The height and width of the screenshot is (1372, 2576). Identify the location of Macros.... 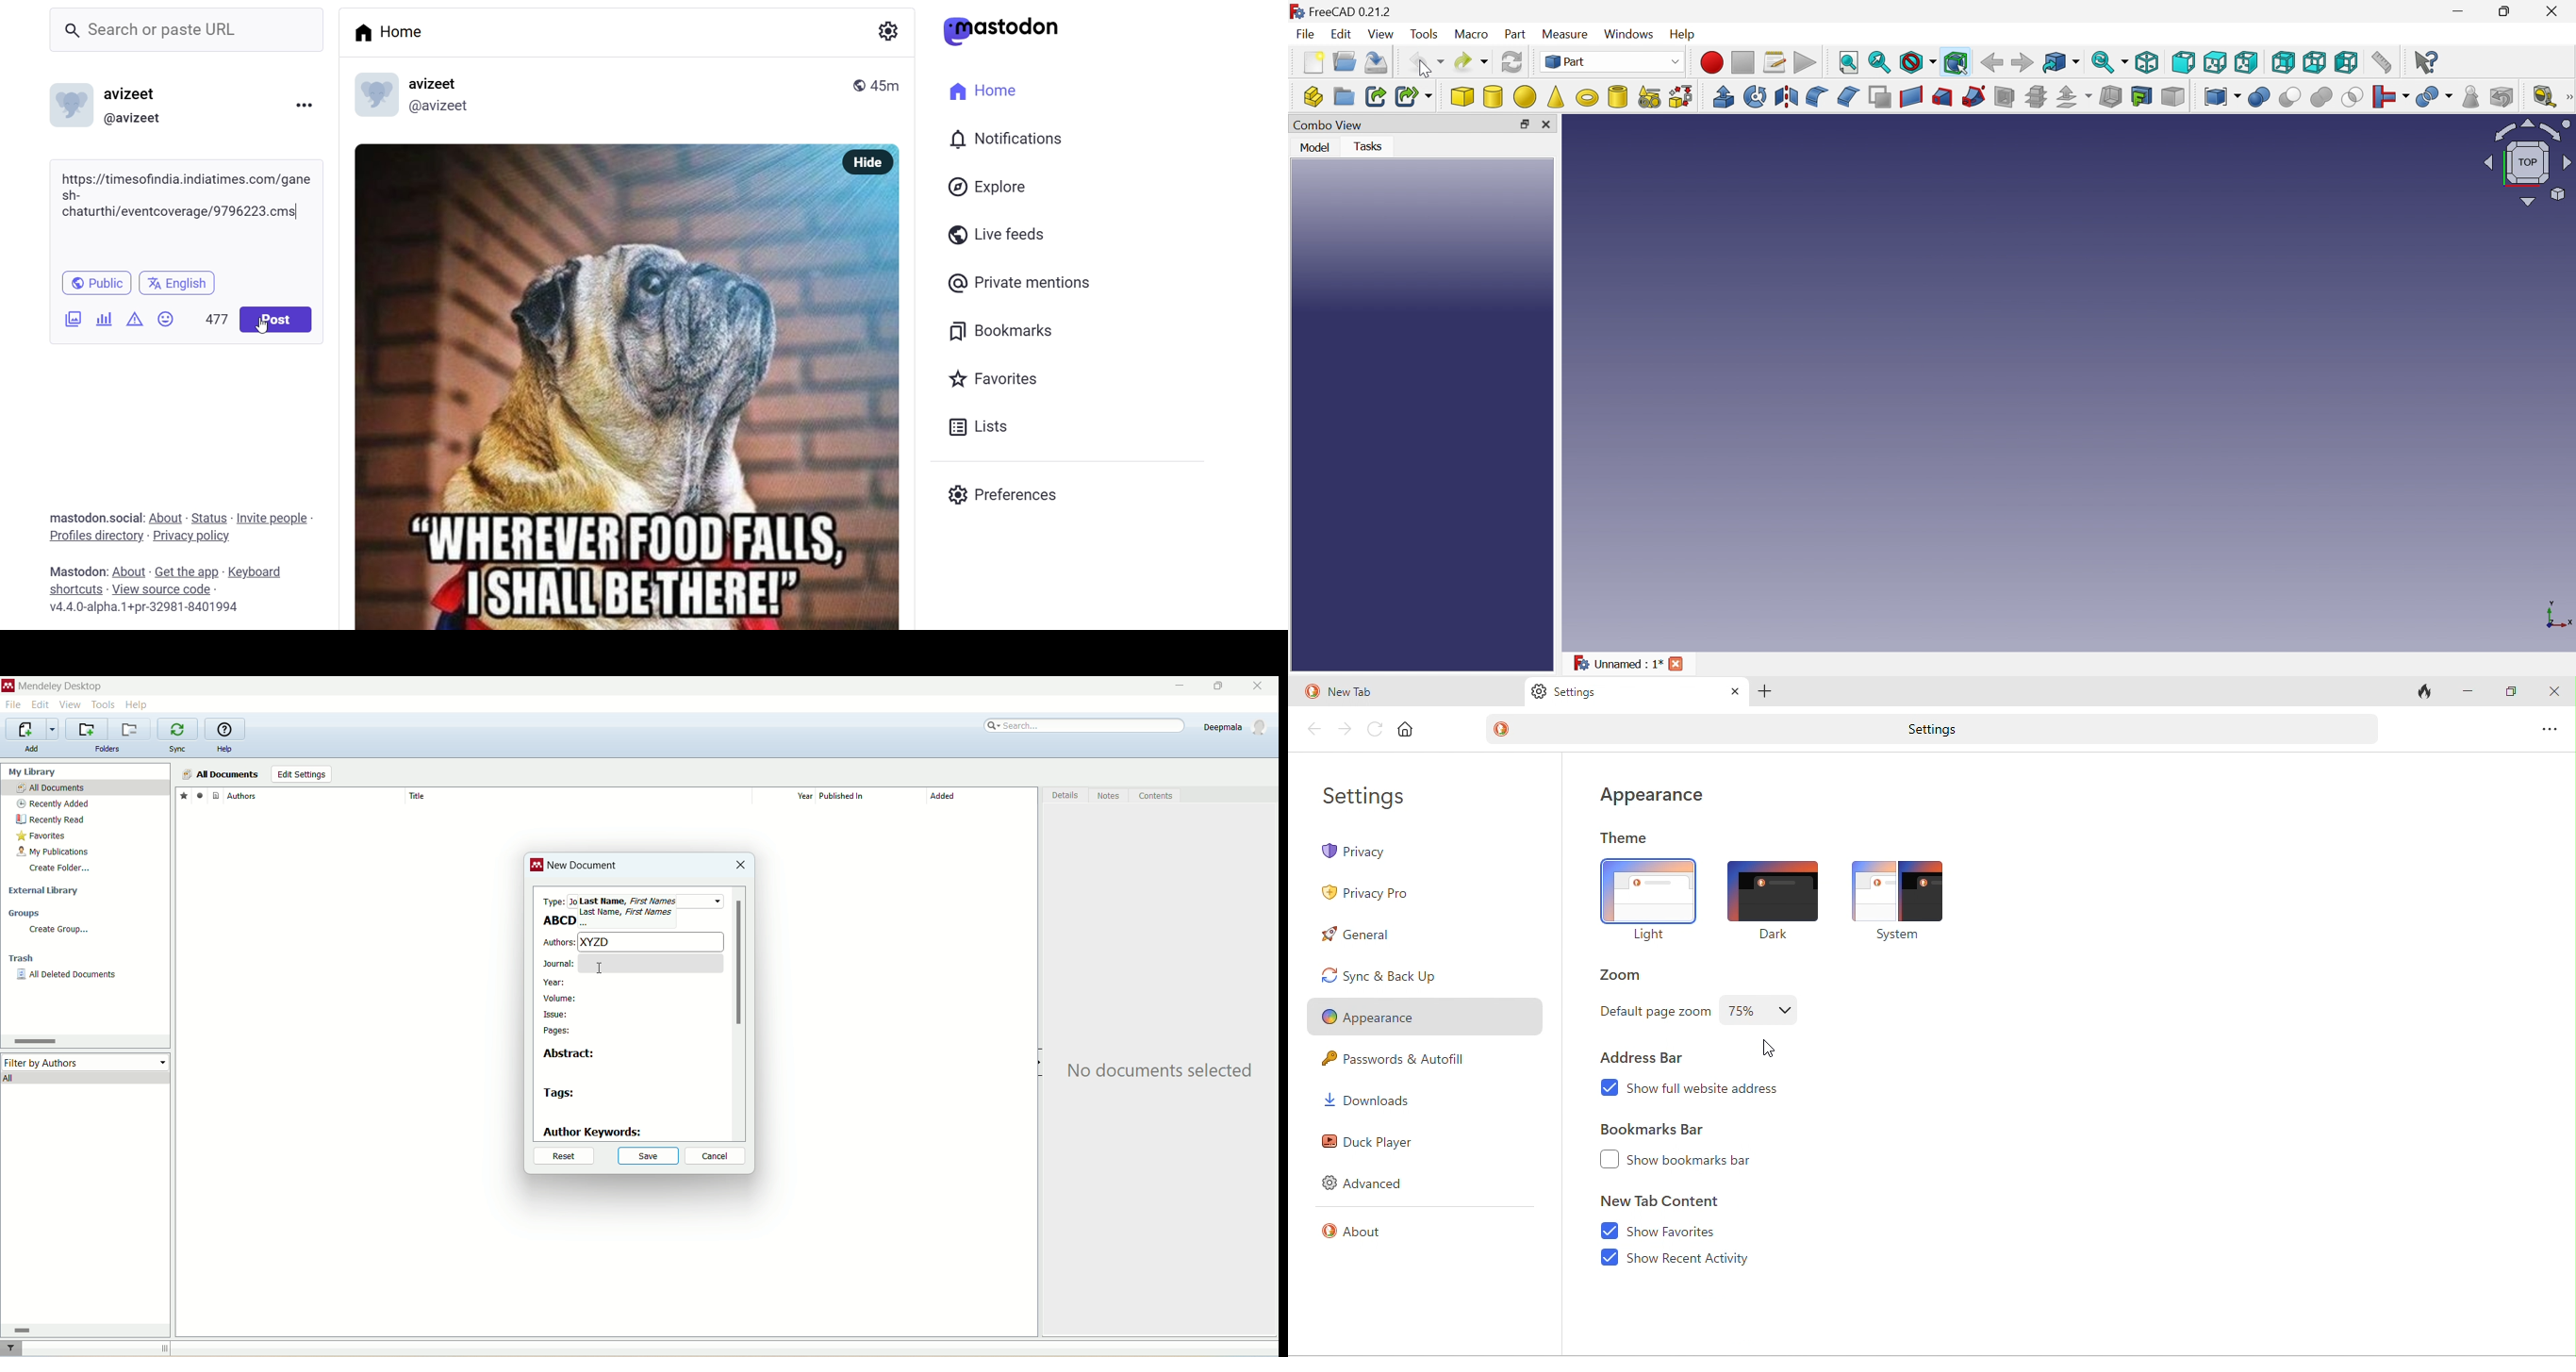
(1775, 61).